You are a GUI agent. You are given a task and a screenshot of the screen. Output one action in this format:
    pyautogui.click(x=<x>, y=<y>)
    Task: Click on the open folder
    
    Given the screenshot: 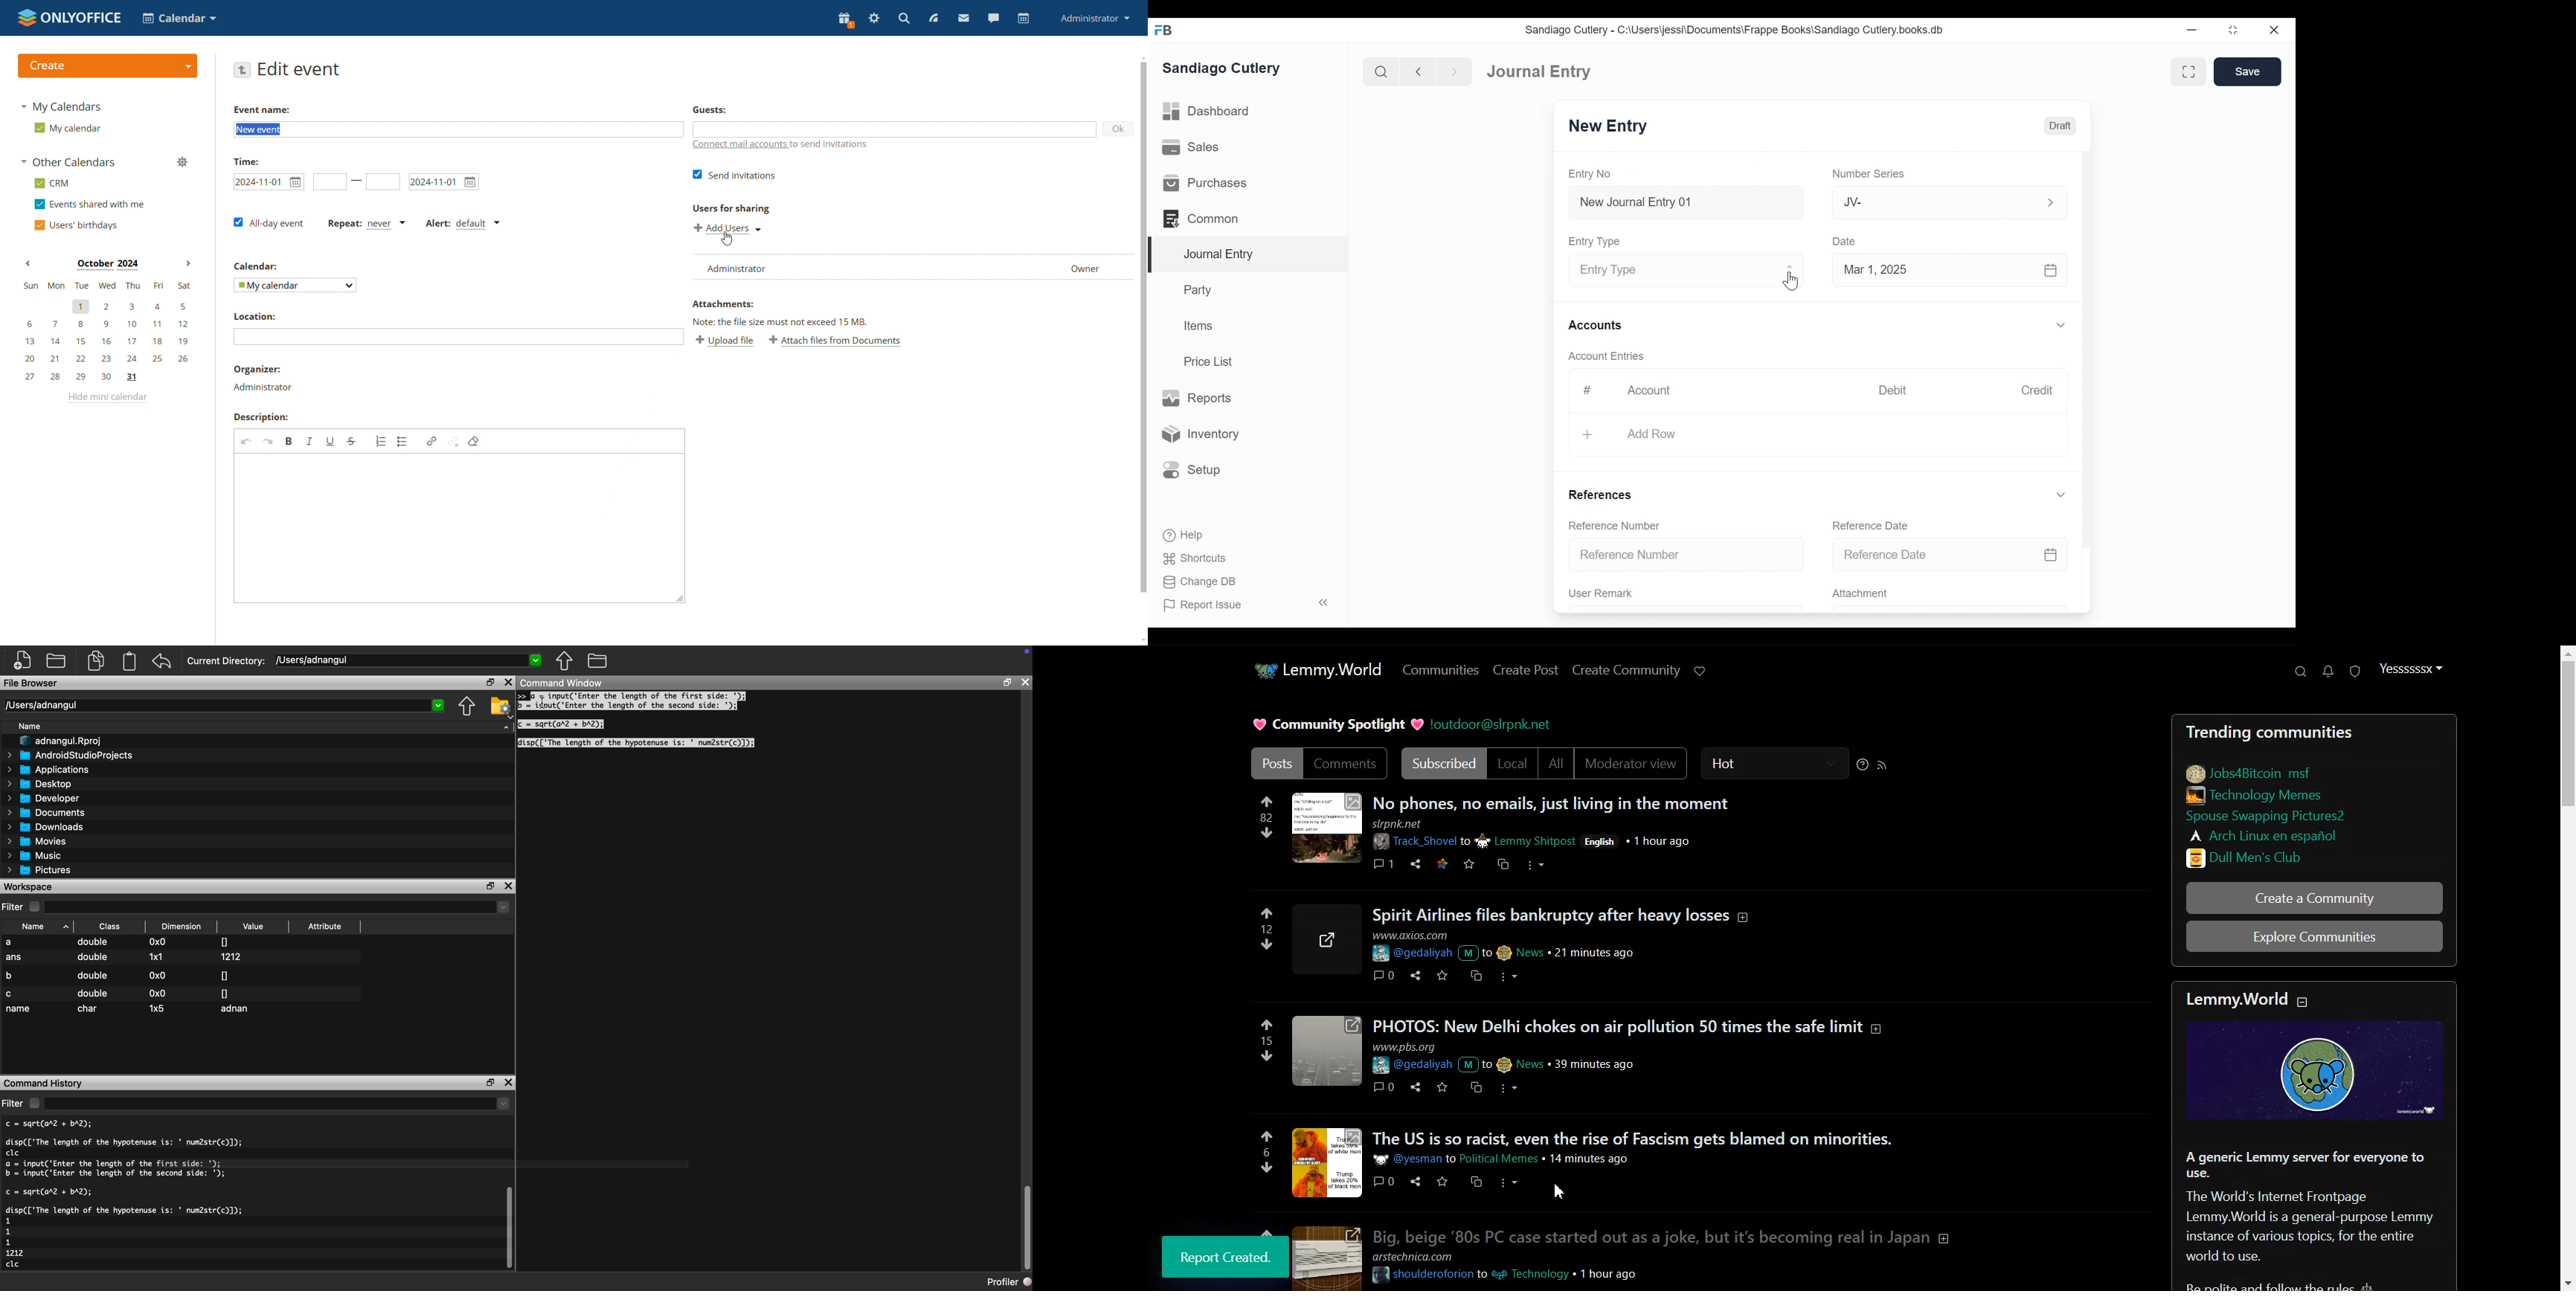 What is the action you would take?
    pyautogui.click(x=57, y=660)
    